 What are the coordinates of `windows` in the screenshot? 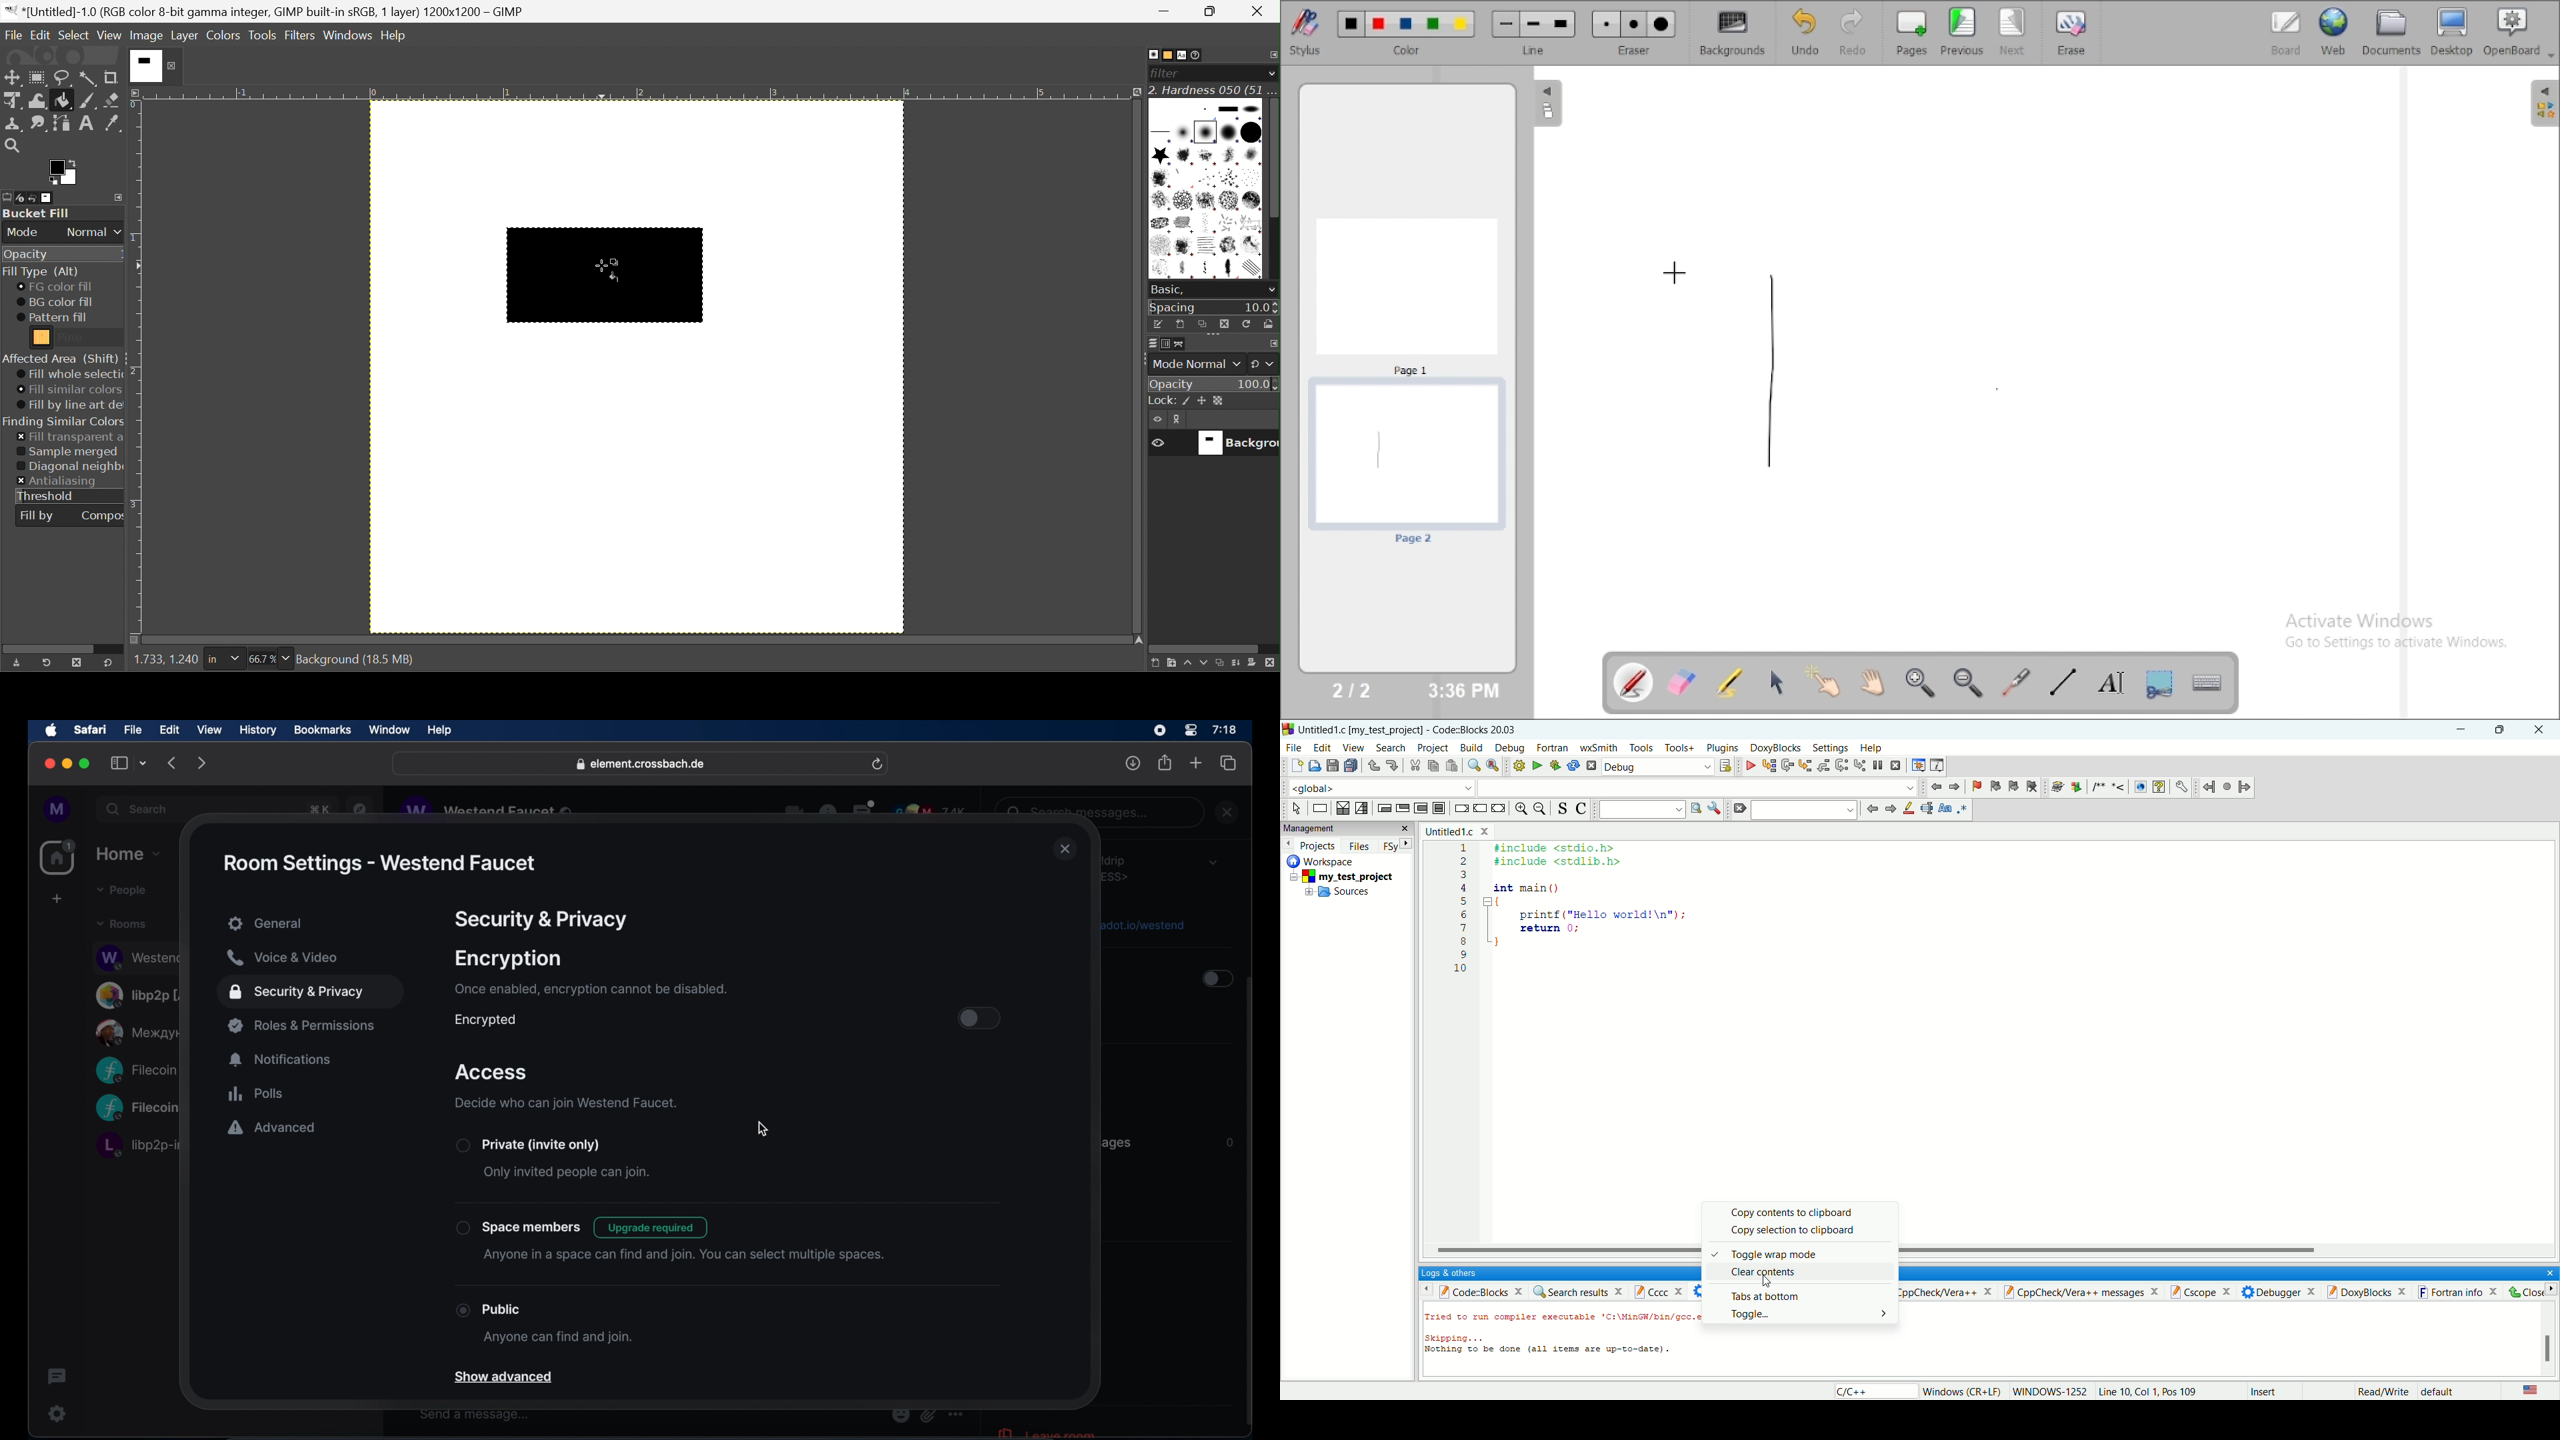 It's located at (1963, 1392).